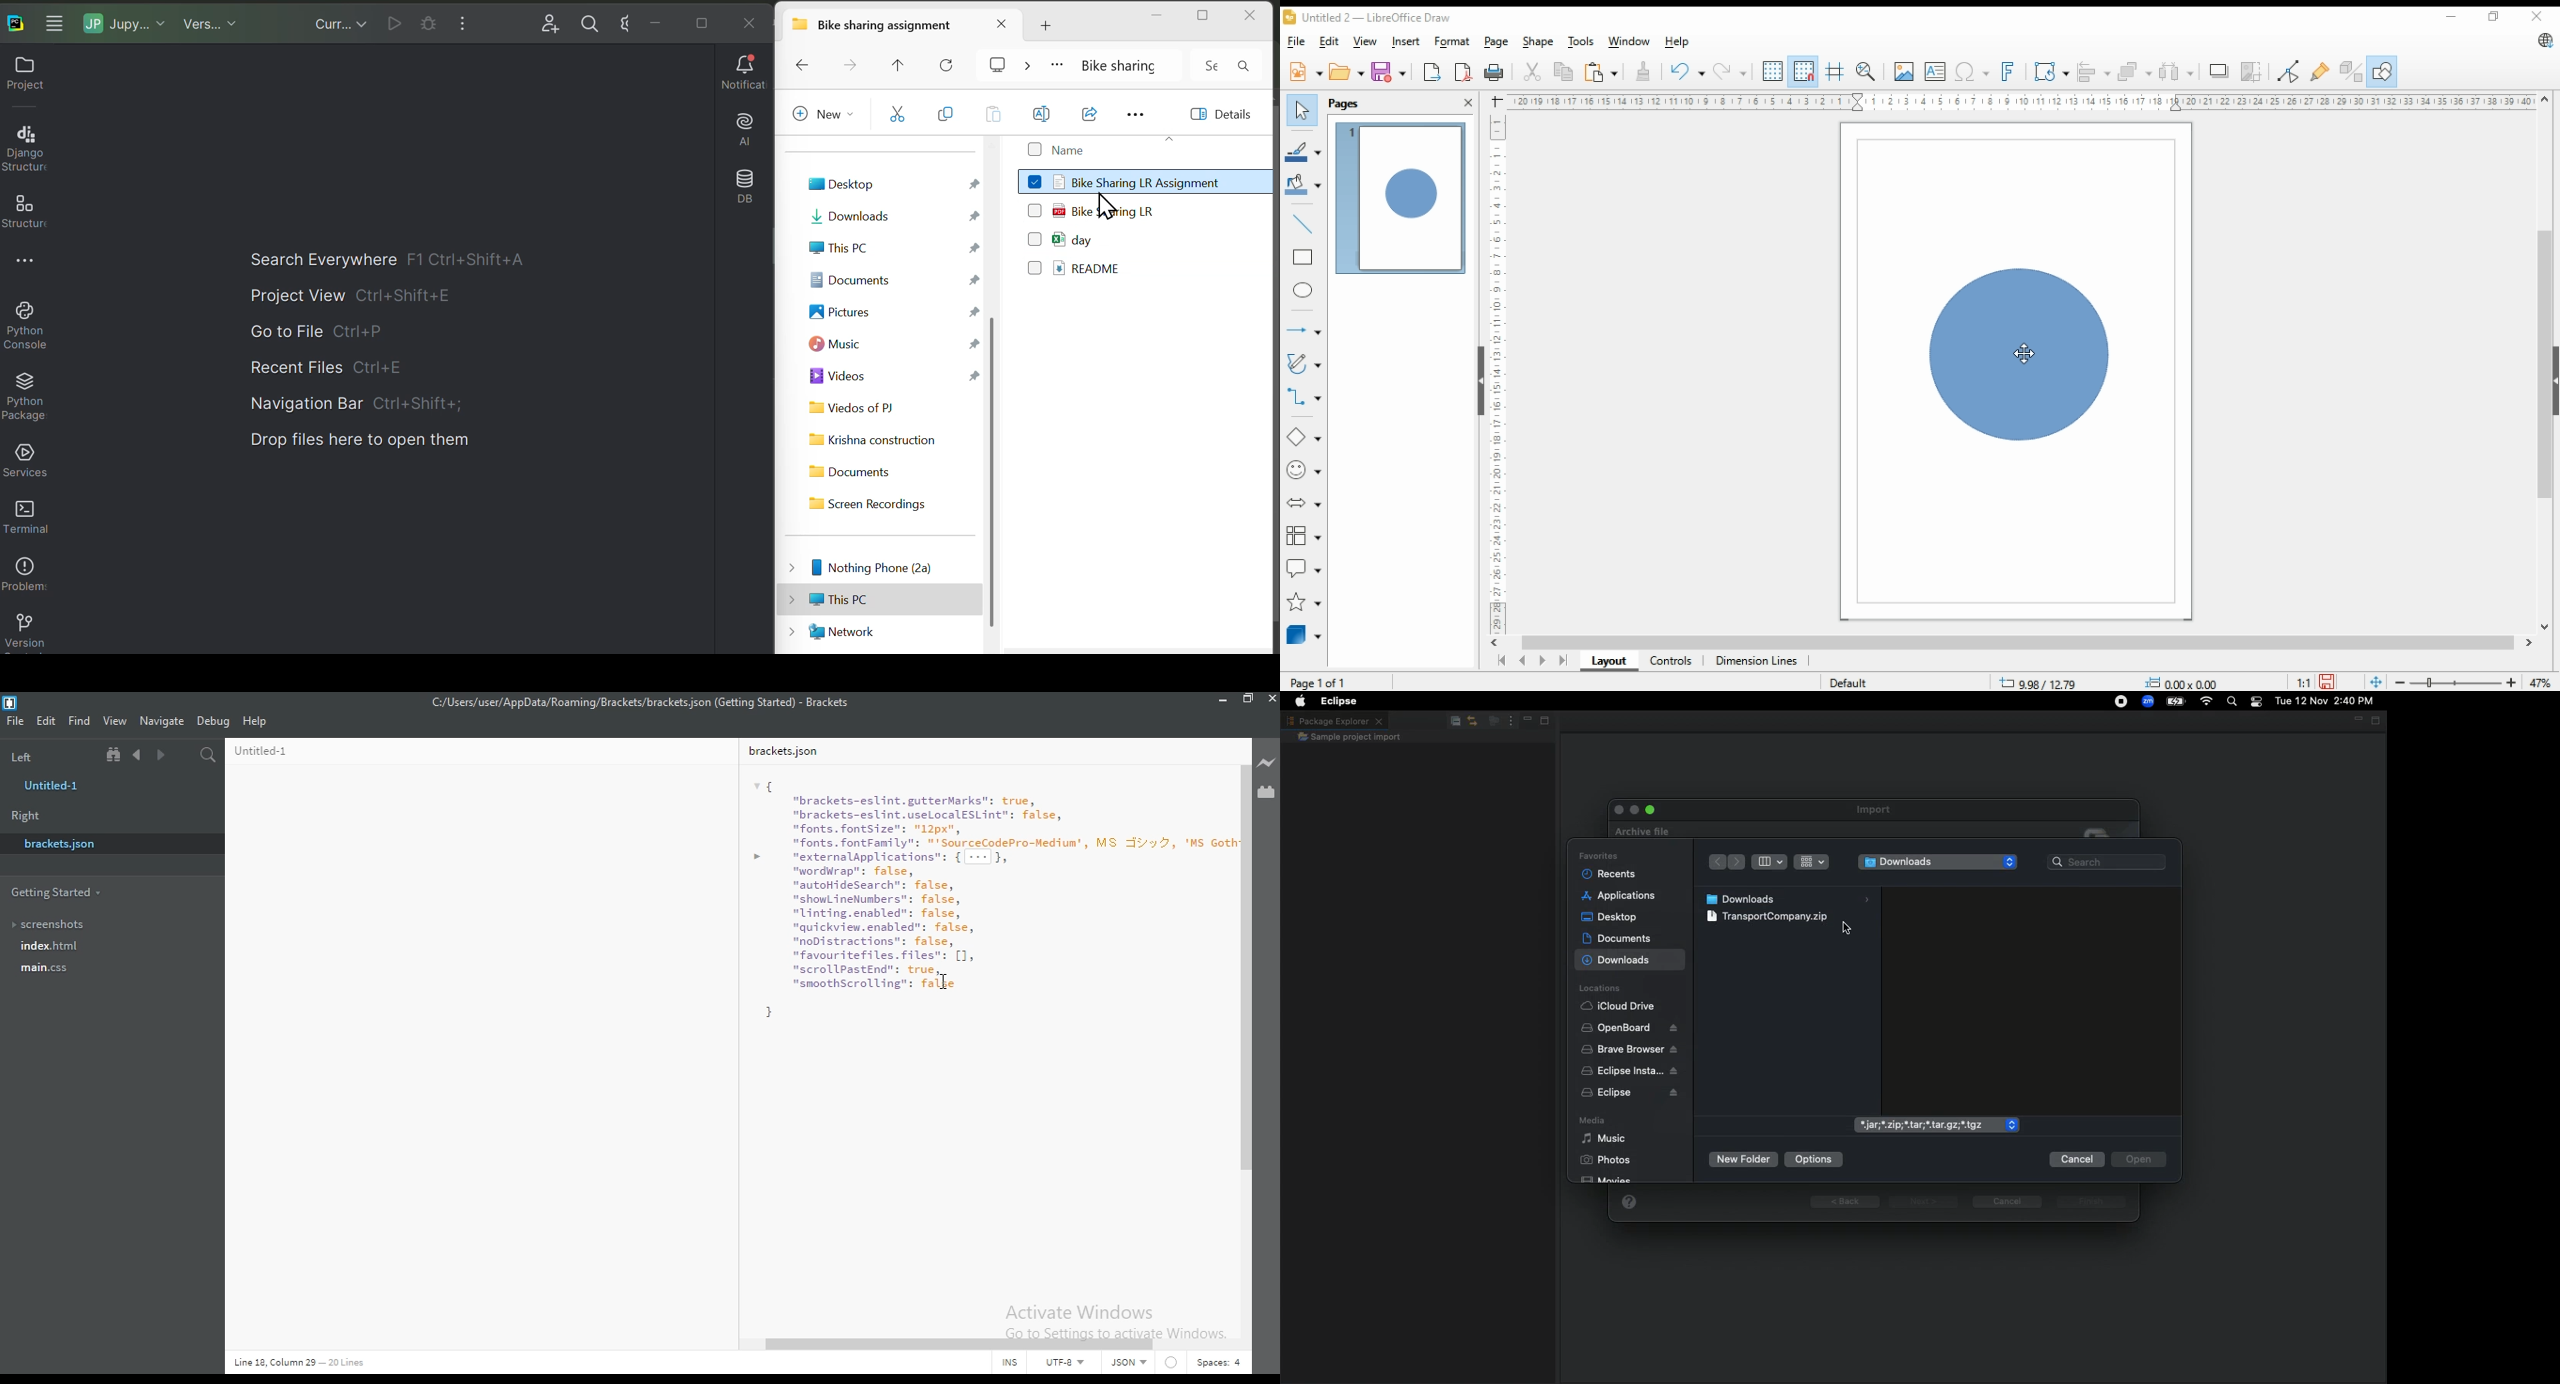 This screenshot has height=1400, width=2576. I want to click on minimize, so click(2453, 18).